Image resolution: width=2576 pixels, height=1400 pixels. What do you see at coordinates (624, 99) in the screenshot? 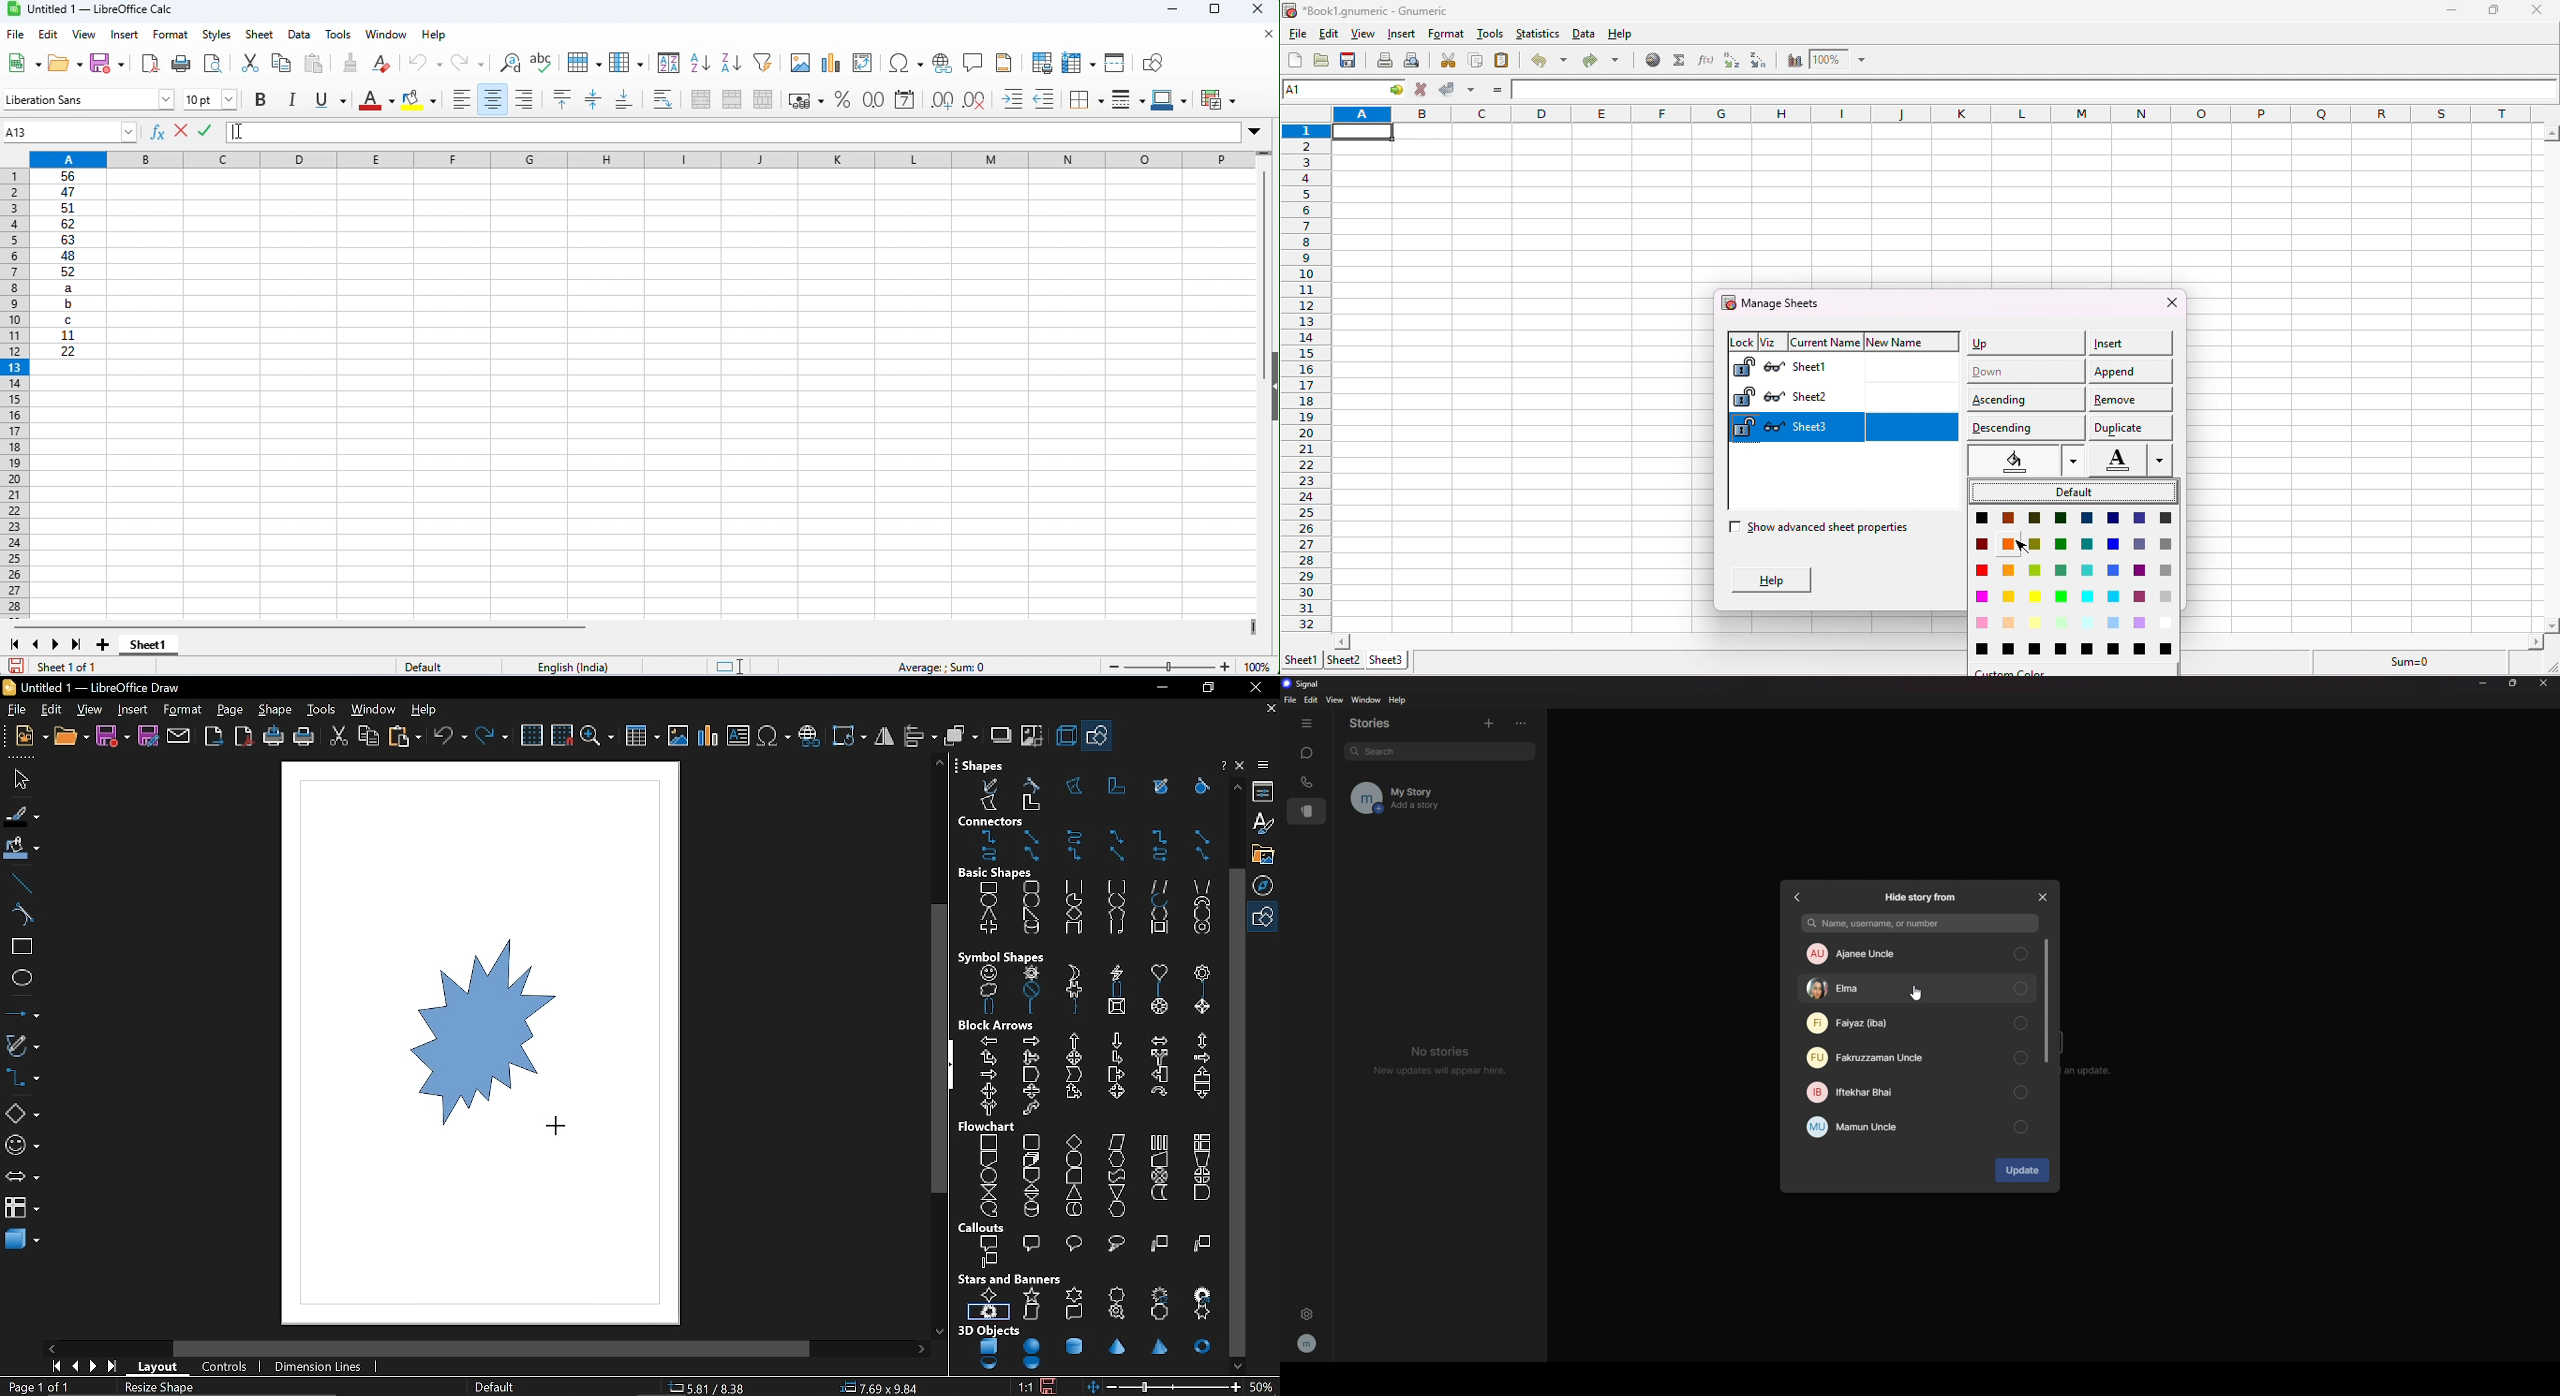
I see `align bottom` at bounding box center [624, 99].